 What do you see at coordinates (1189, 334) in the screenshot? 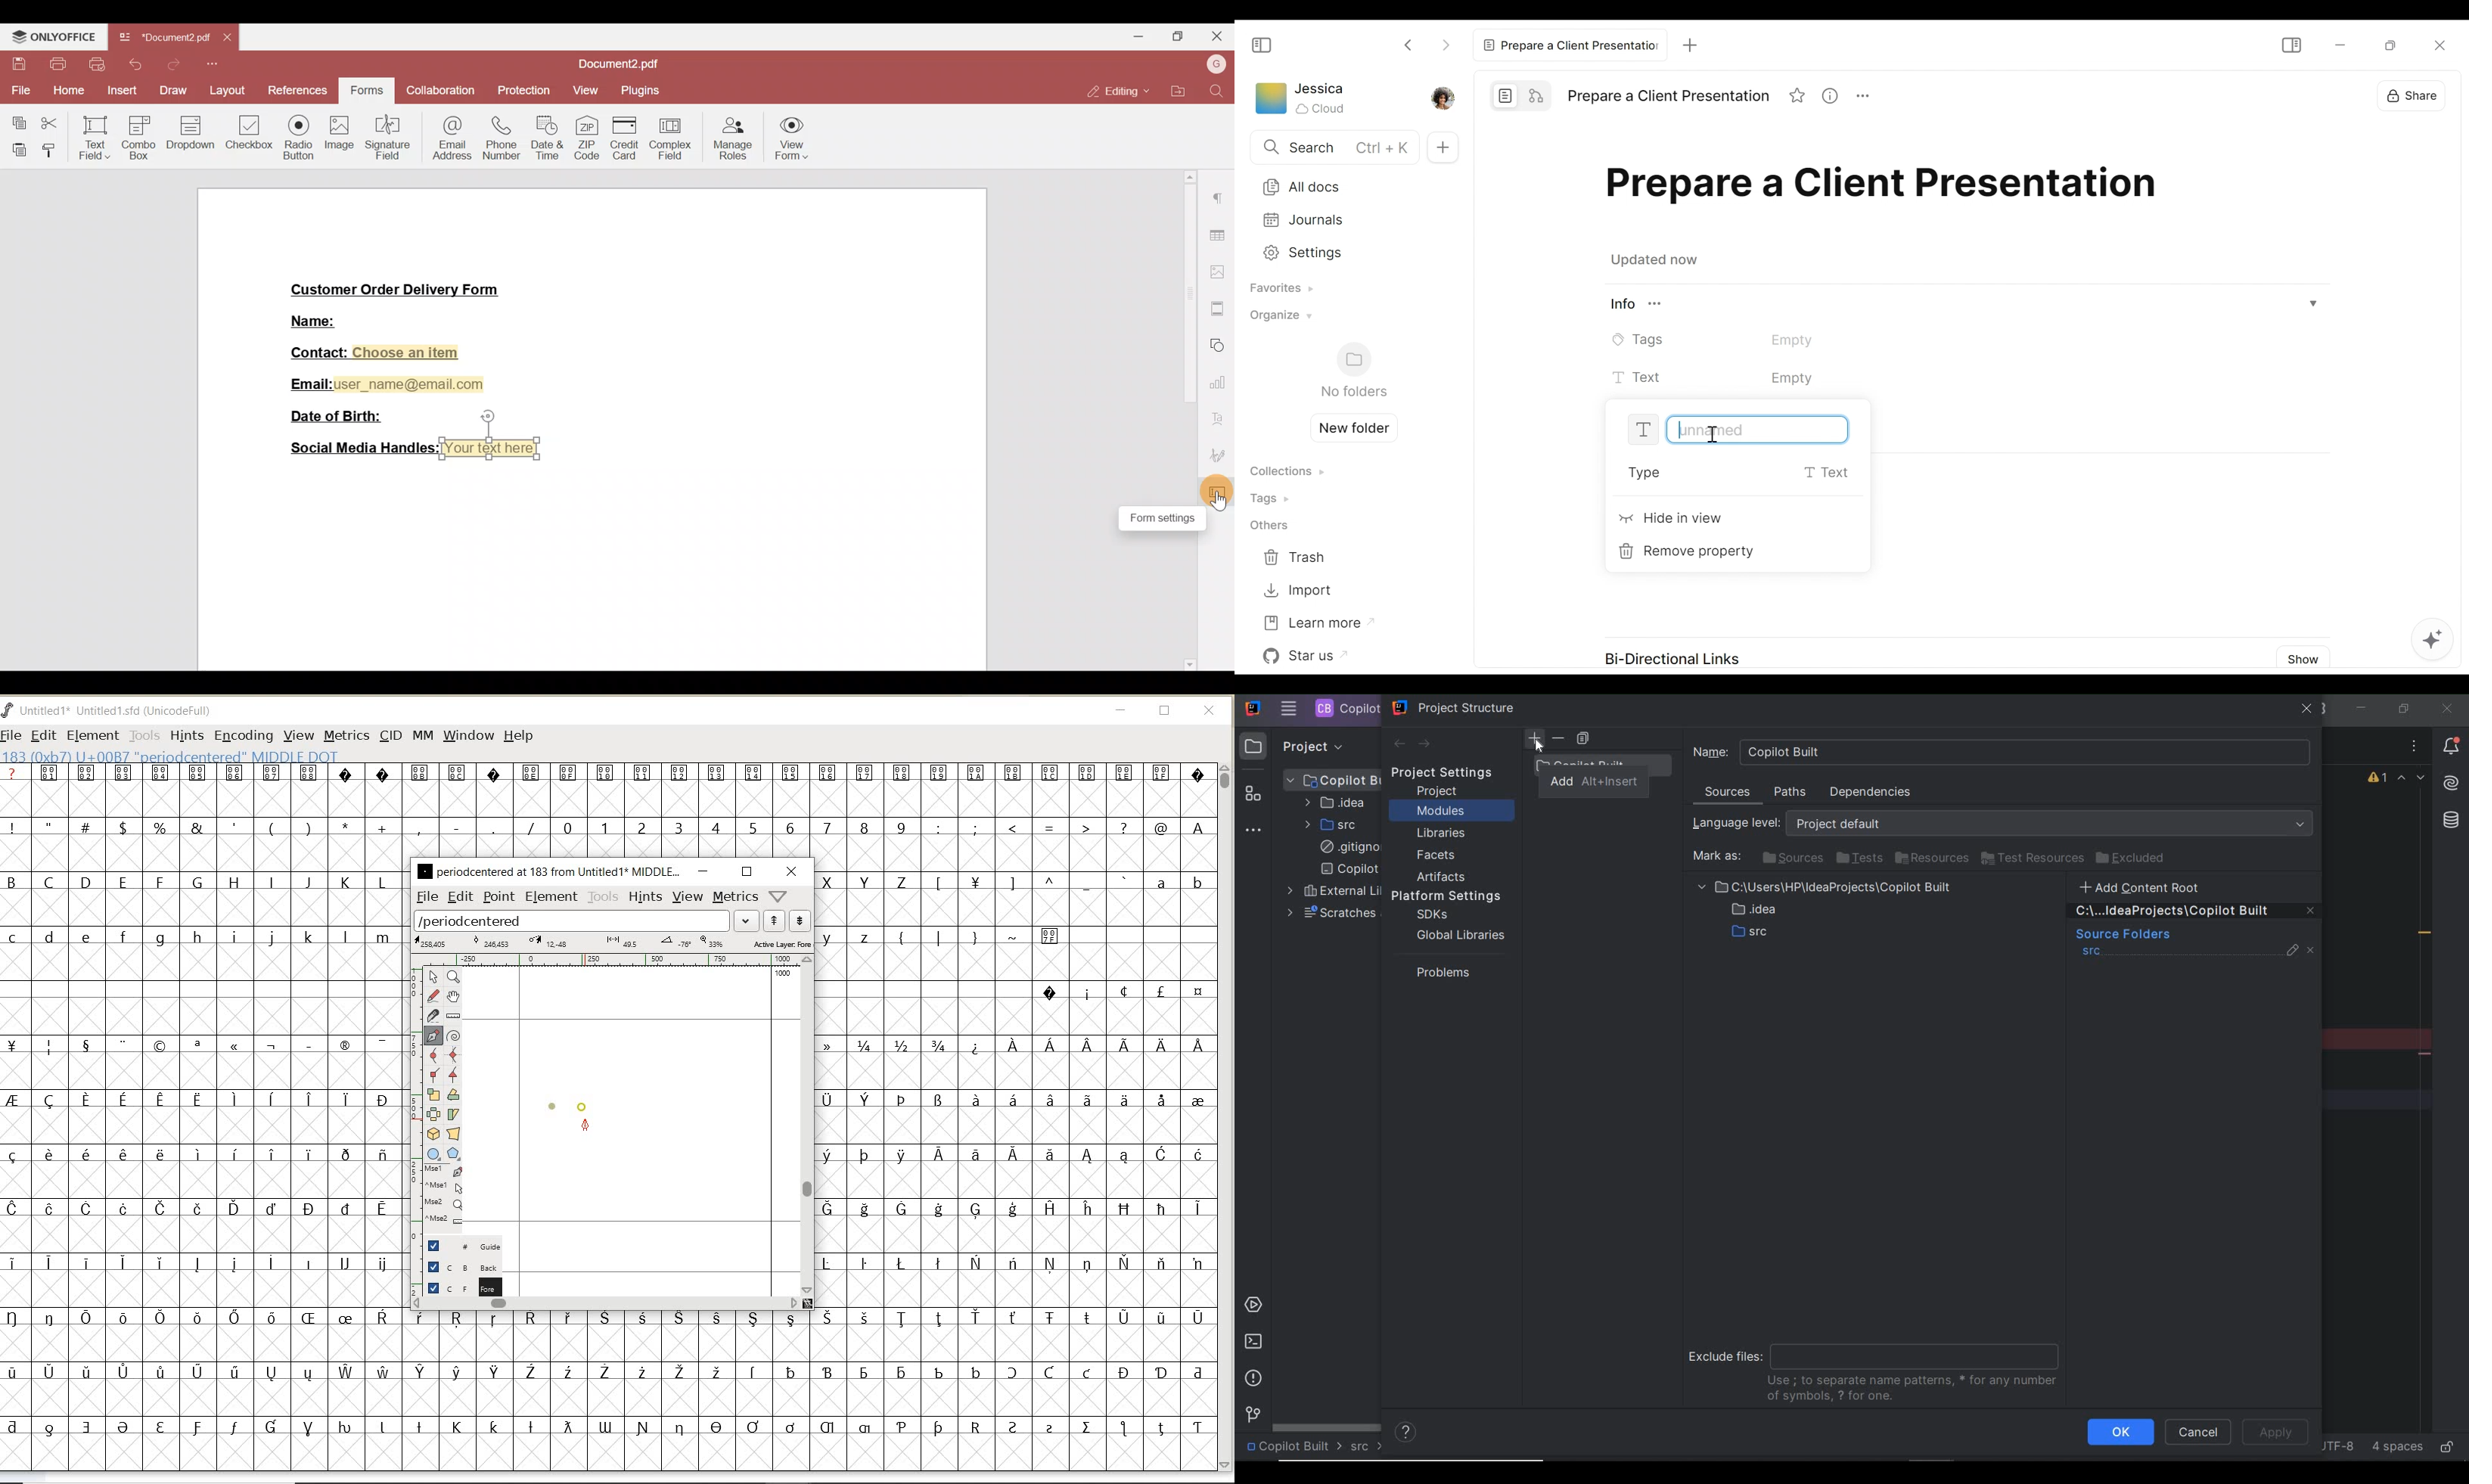
I see `Scroll bar` at bounding box center [1189, 334].